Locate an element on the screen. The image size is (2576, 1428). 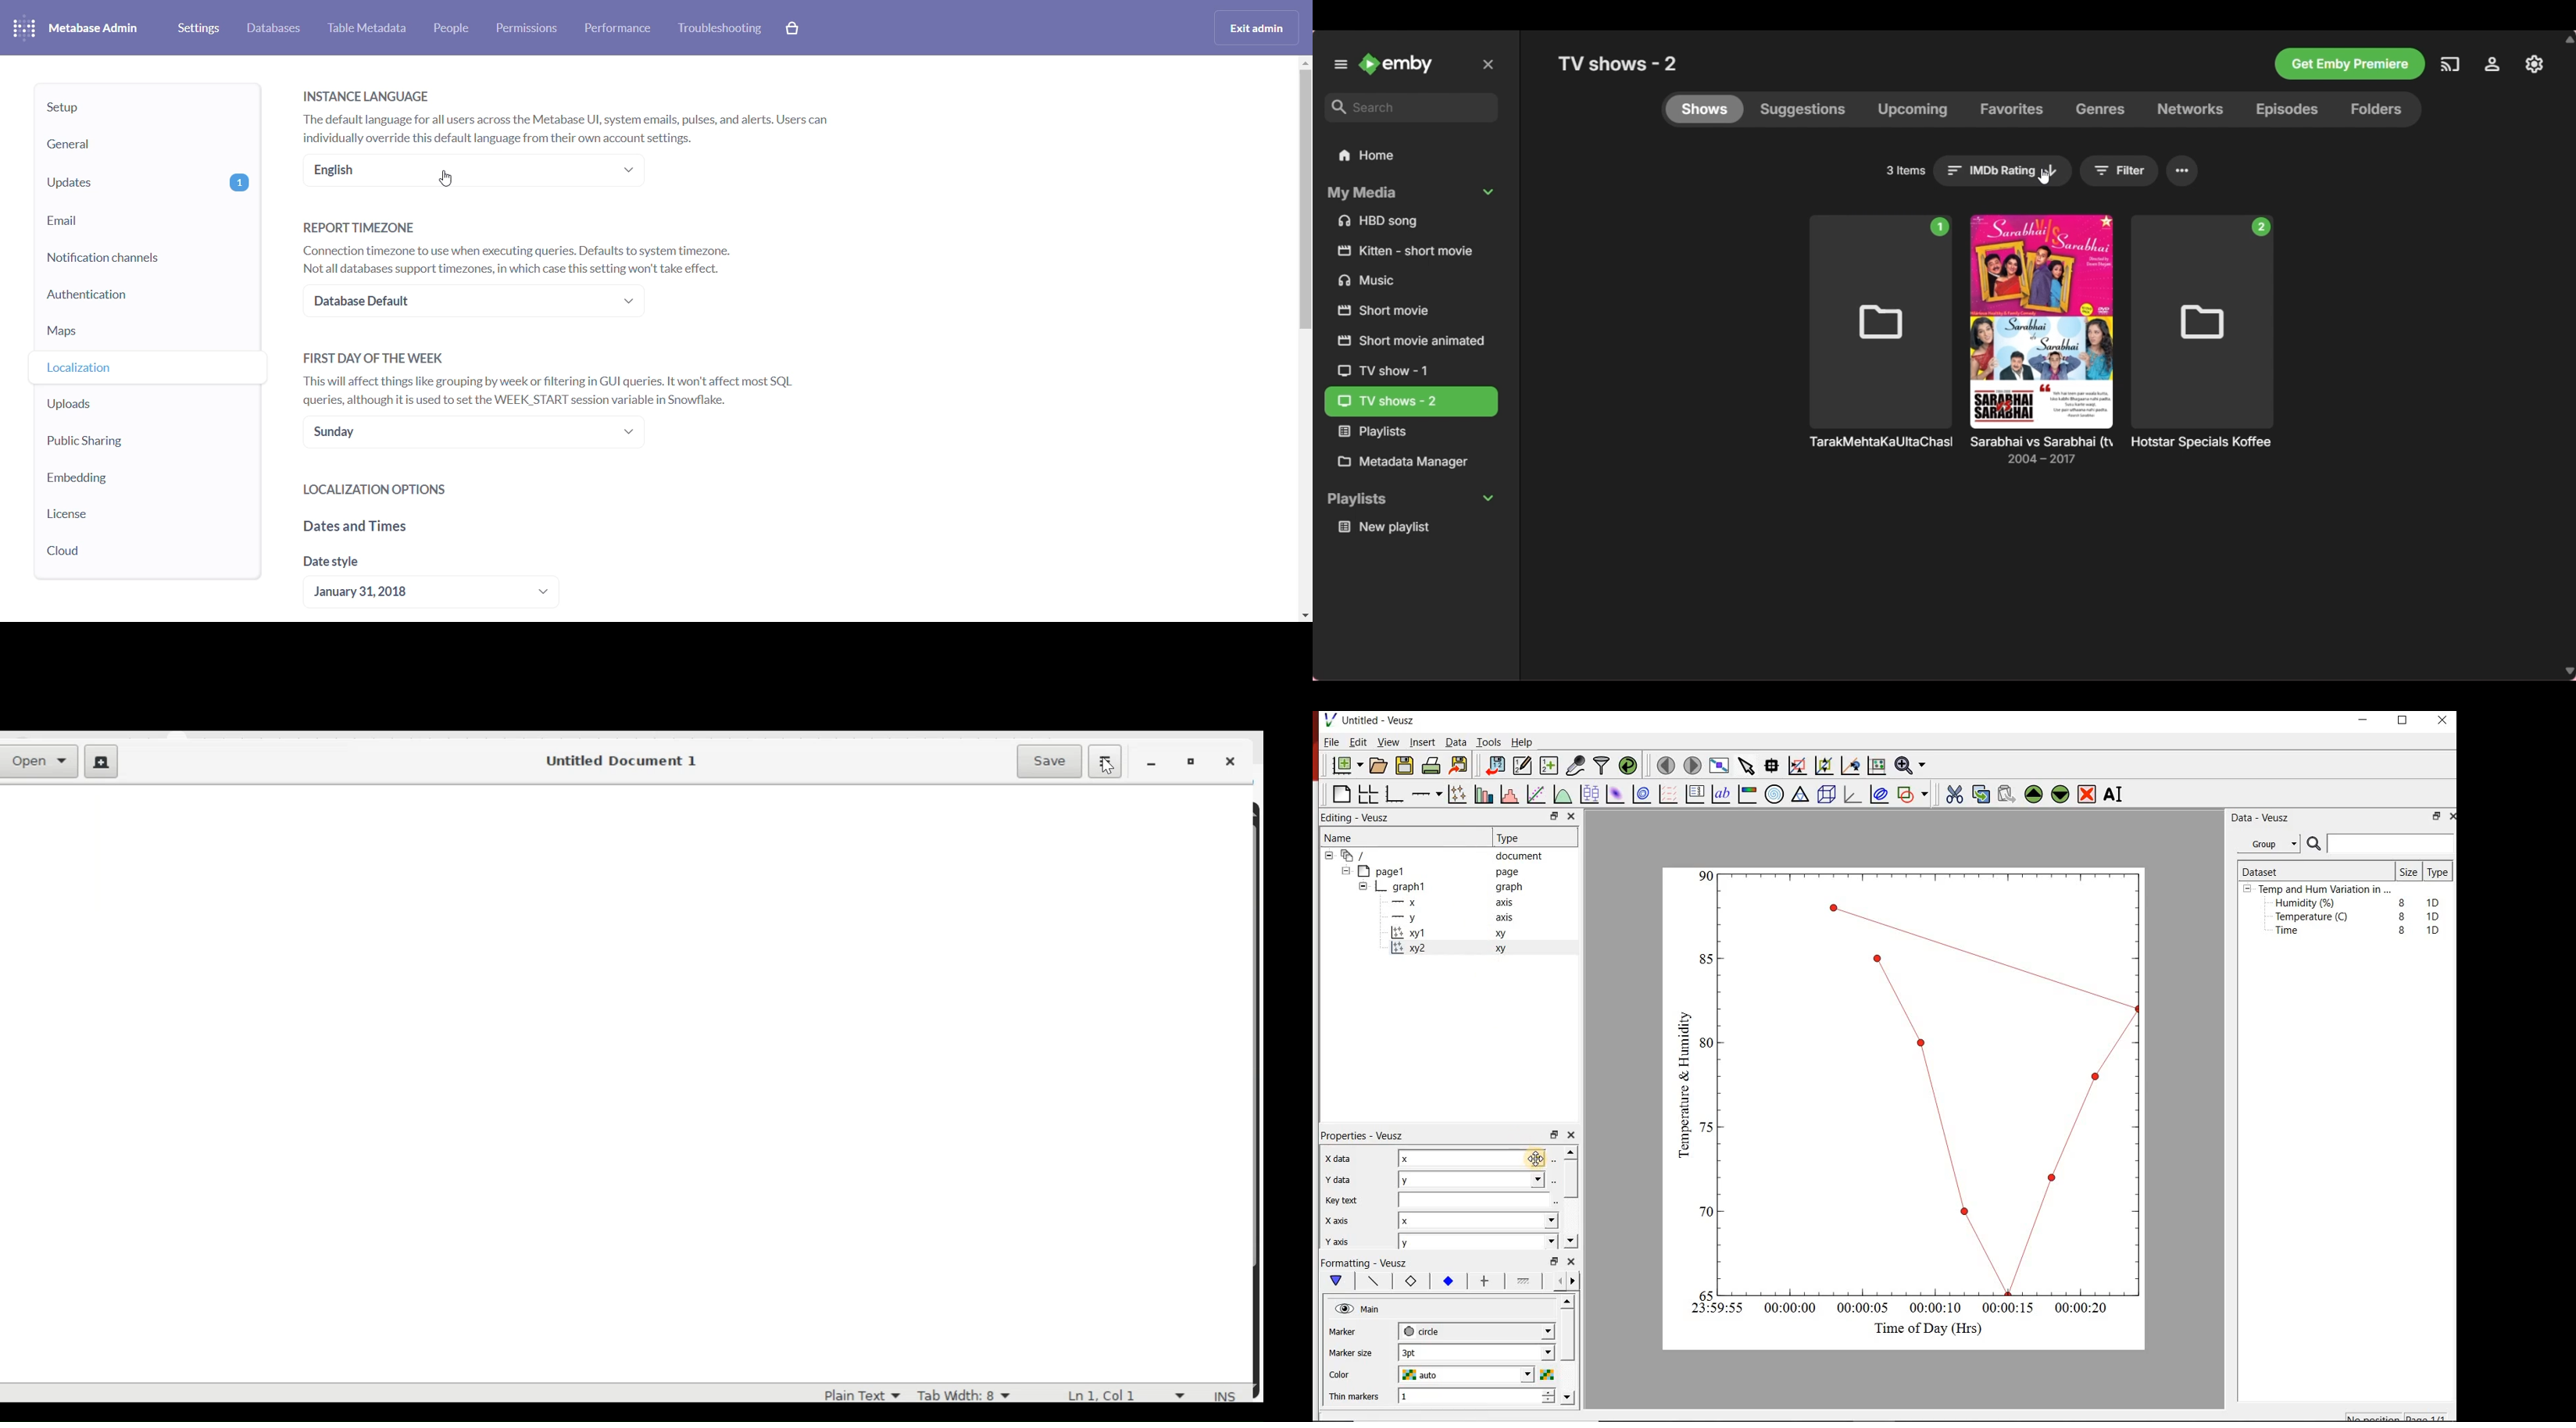
marker fill is located at coordinates (1447, 1281).